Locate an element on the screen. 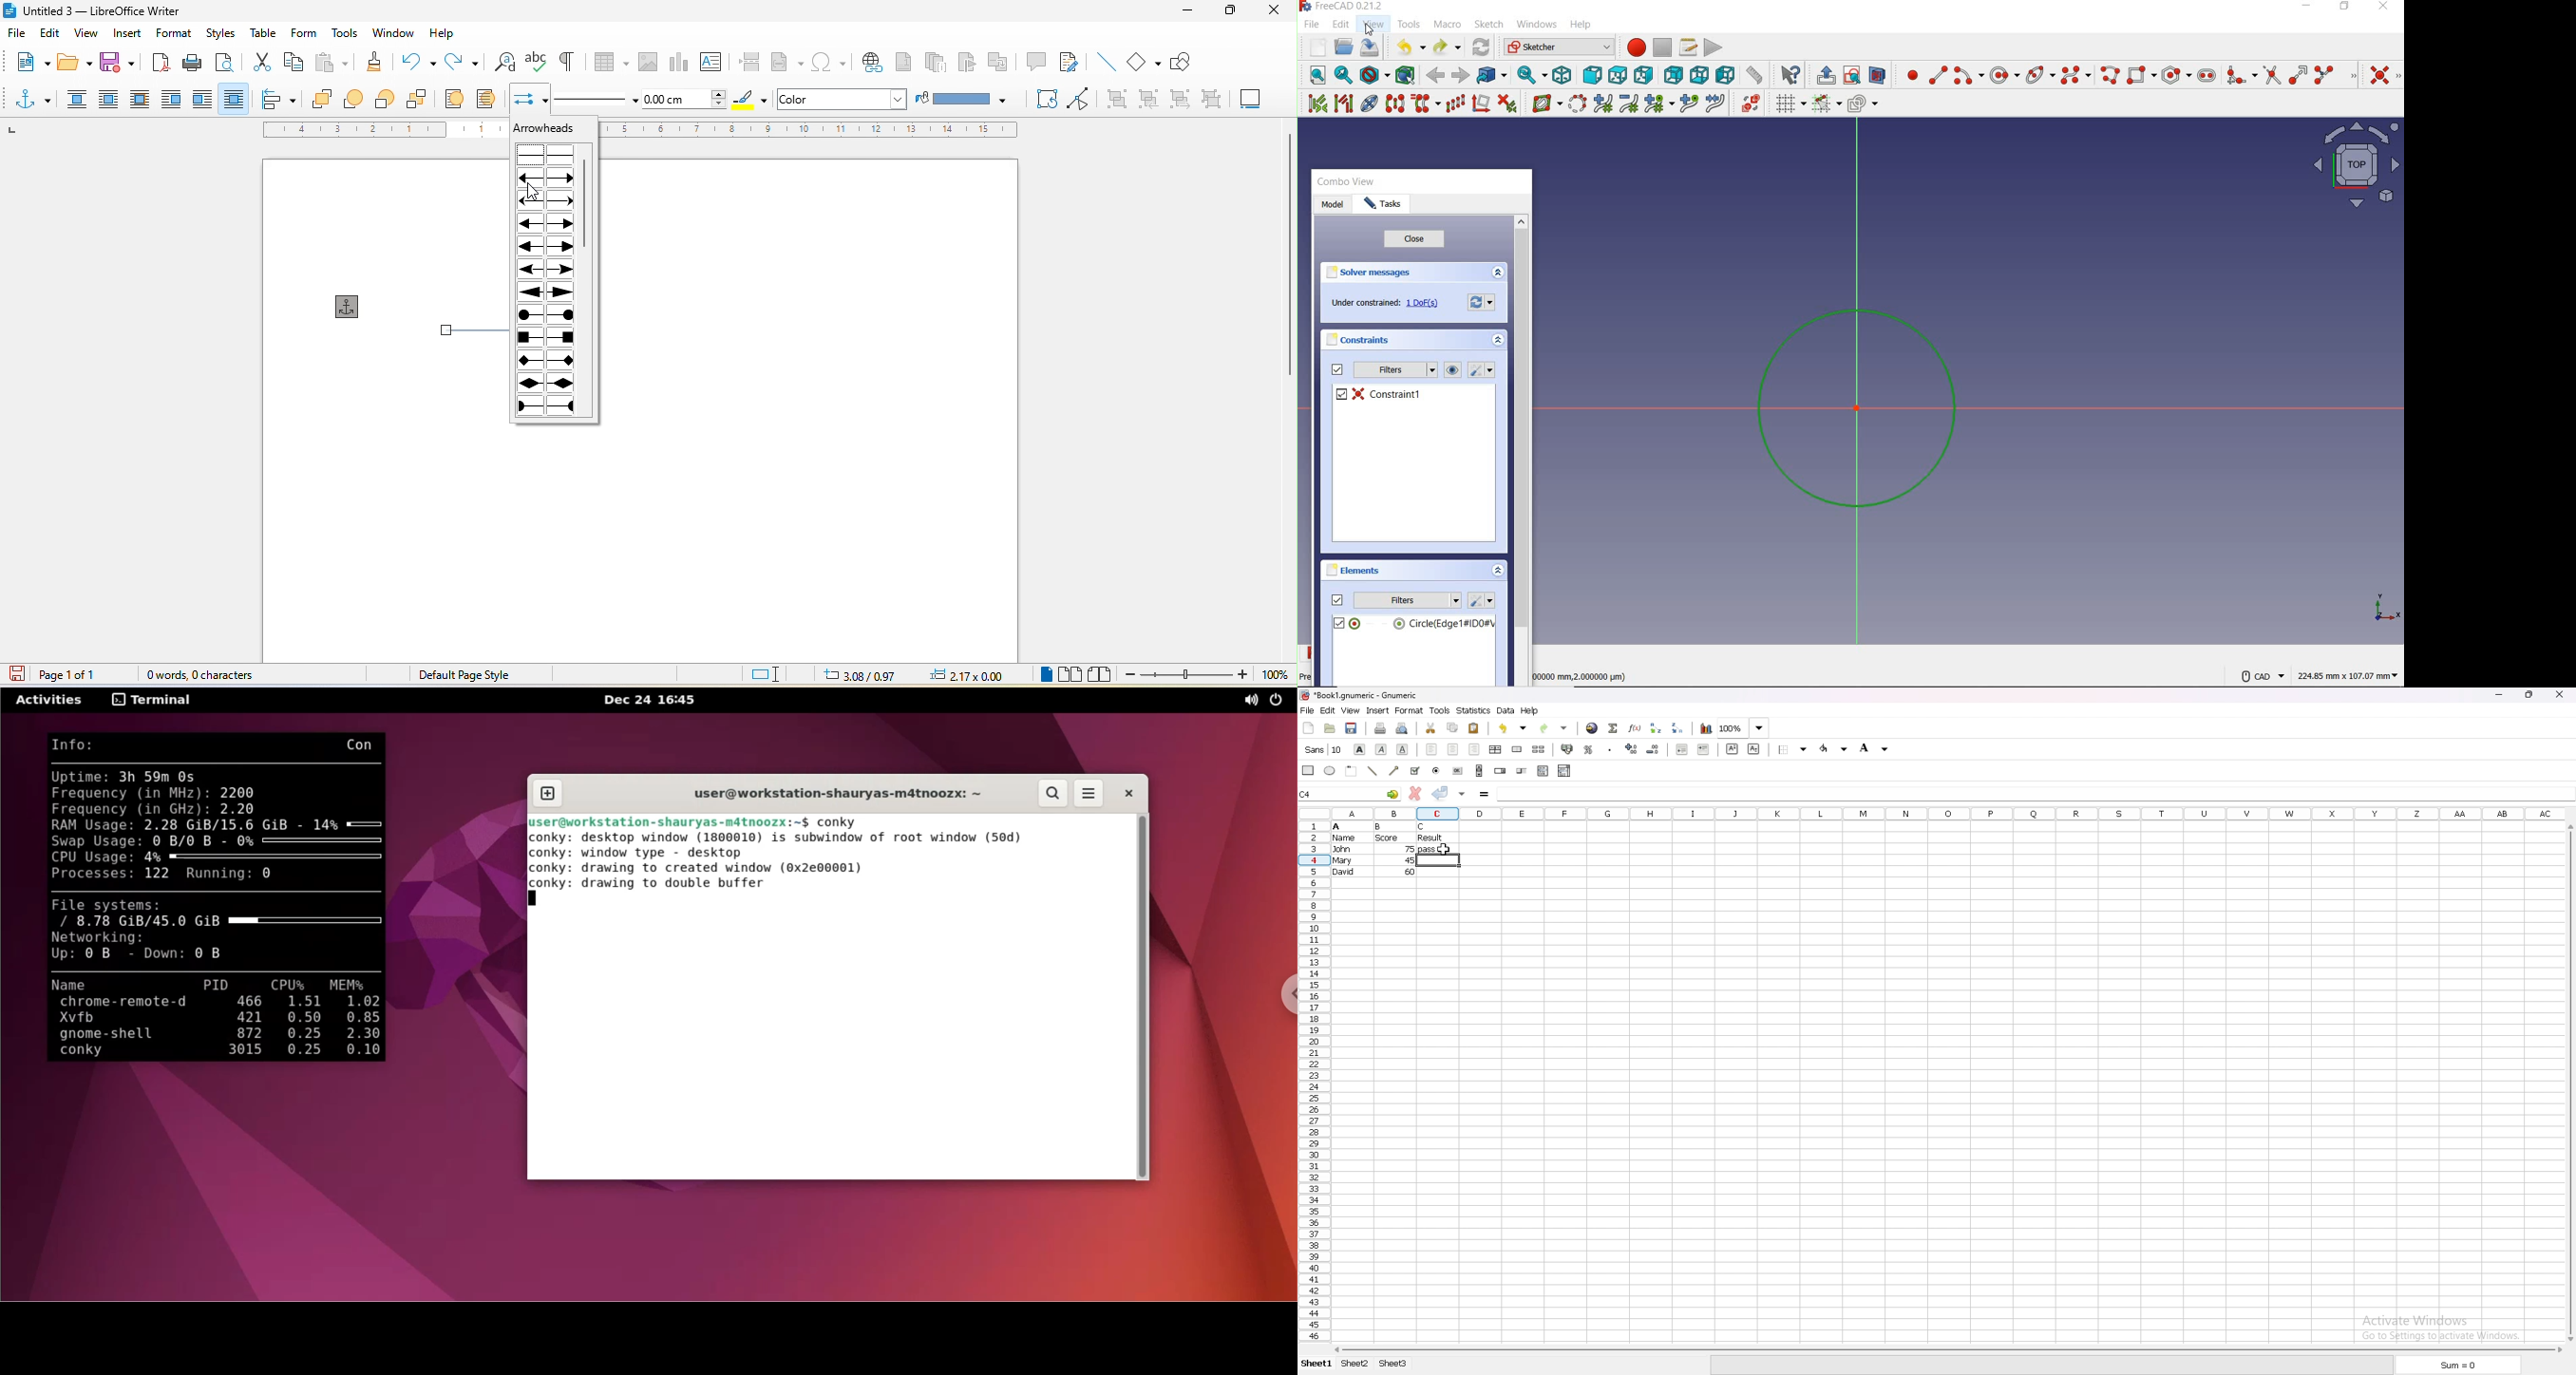 This screenshot has height=1400, width=2576. zoom is located at coordinates (1743, 728).